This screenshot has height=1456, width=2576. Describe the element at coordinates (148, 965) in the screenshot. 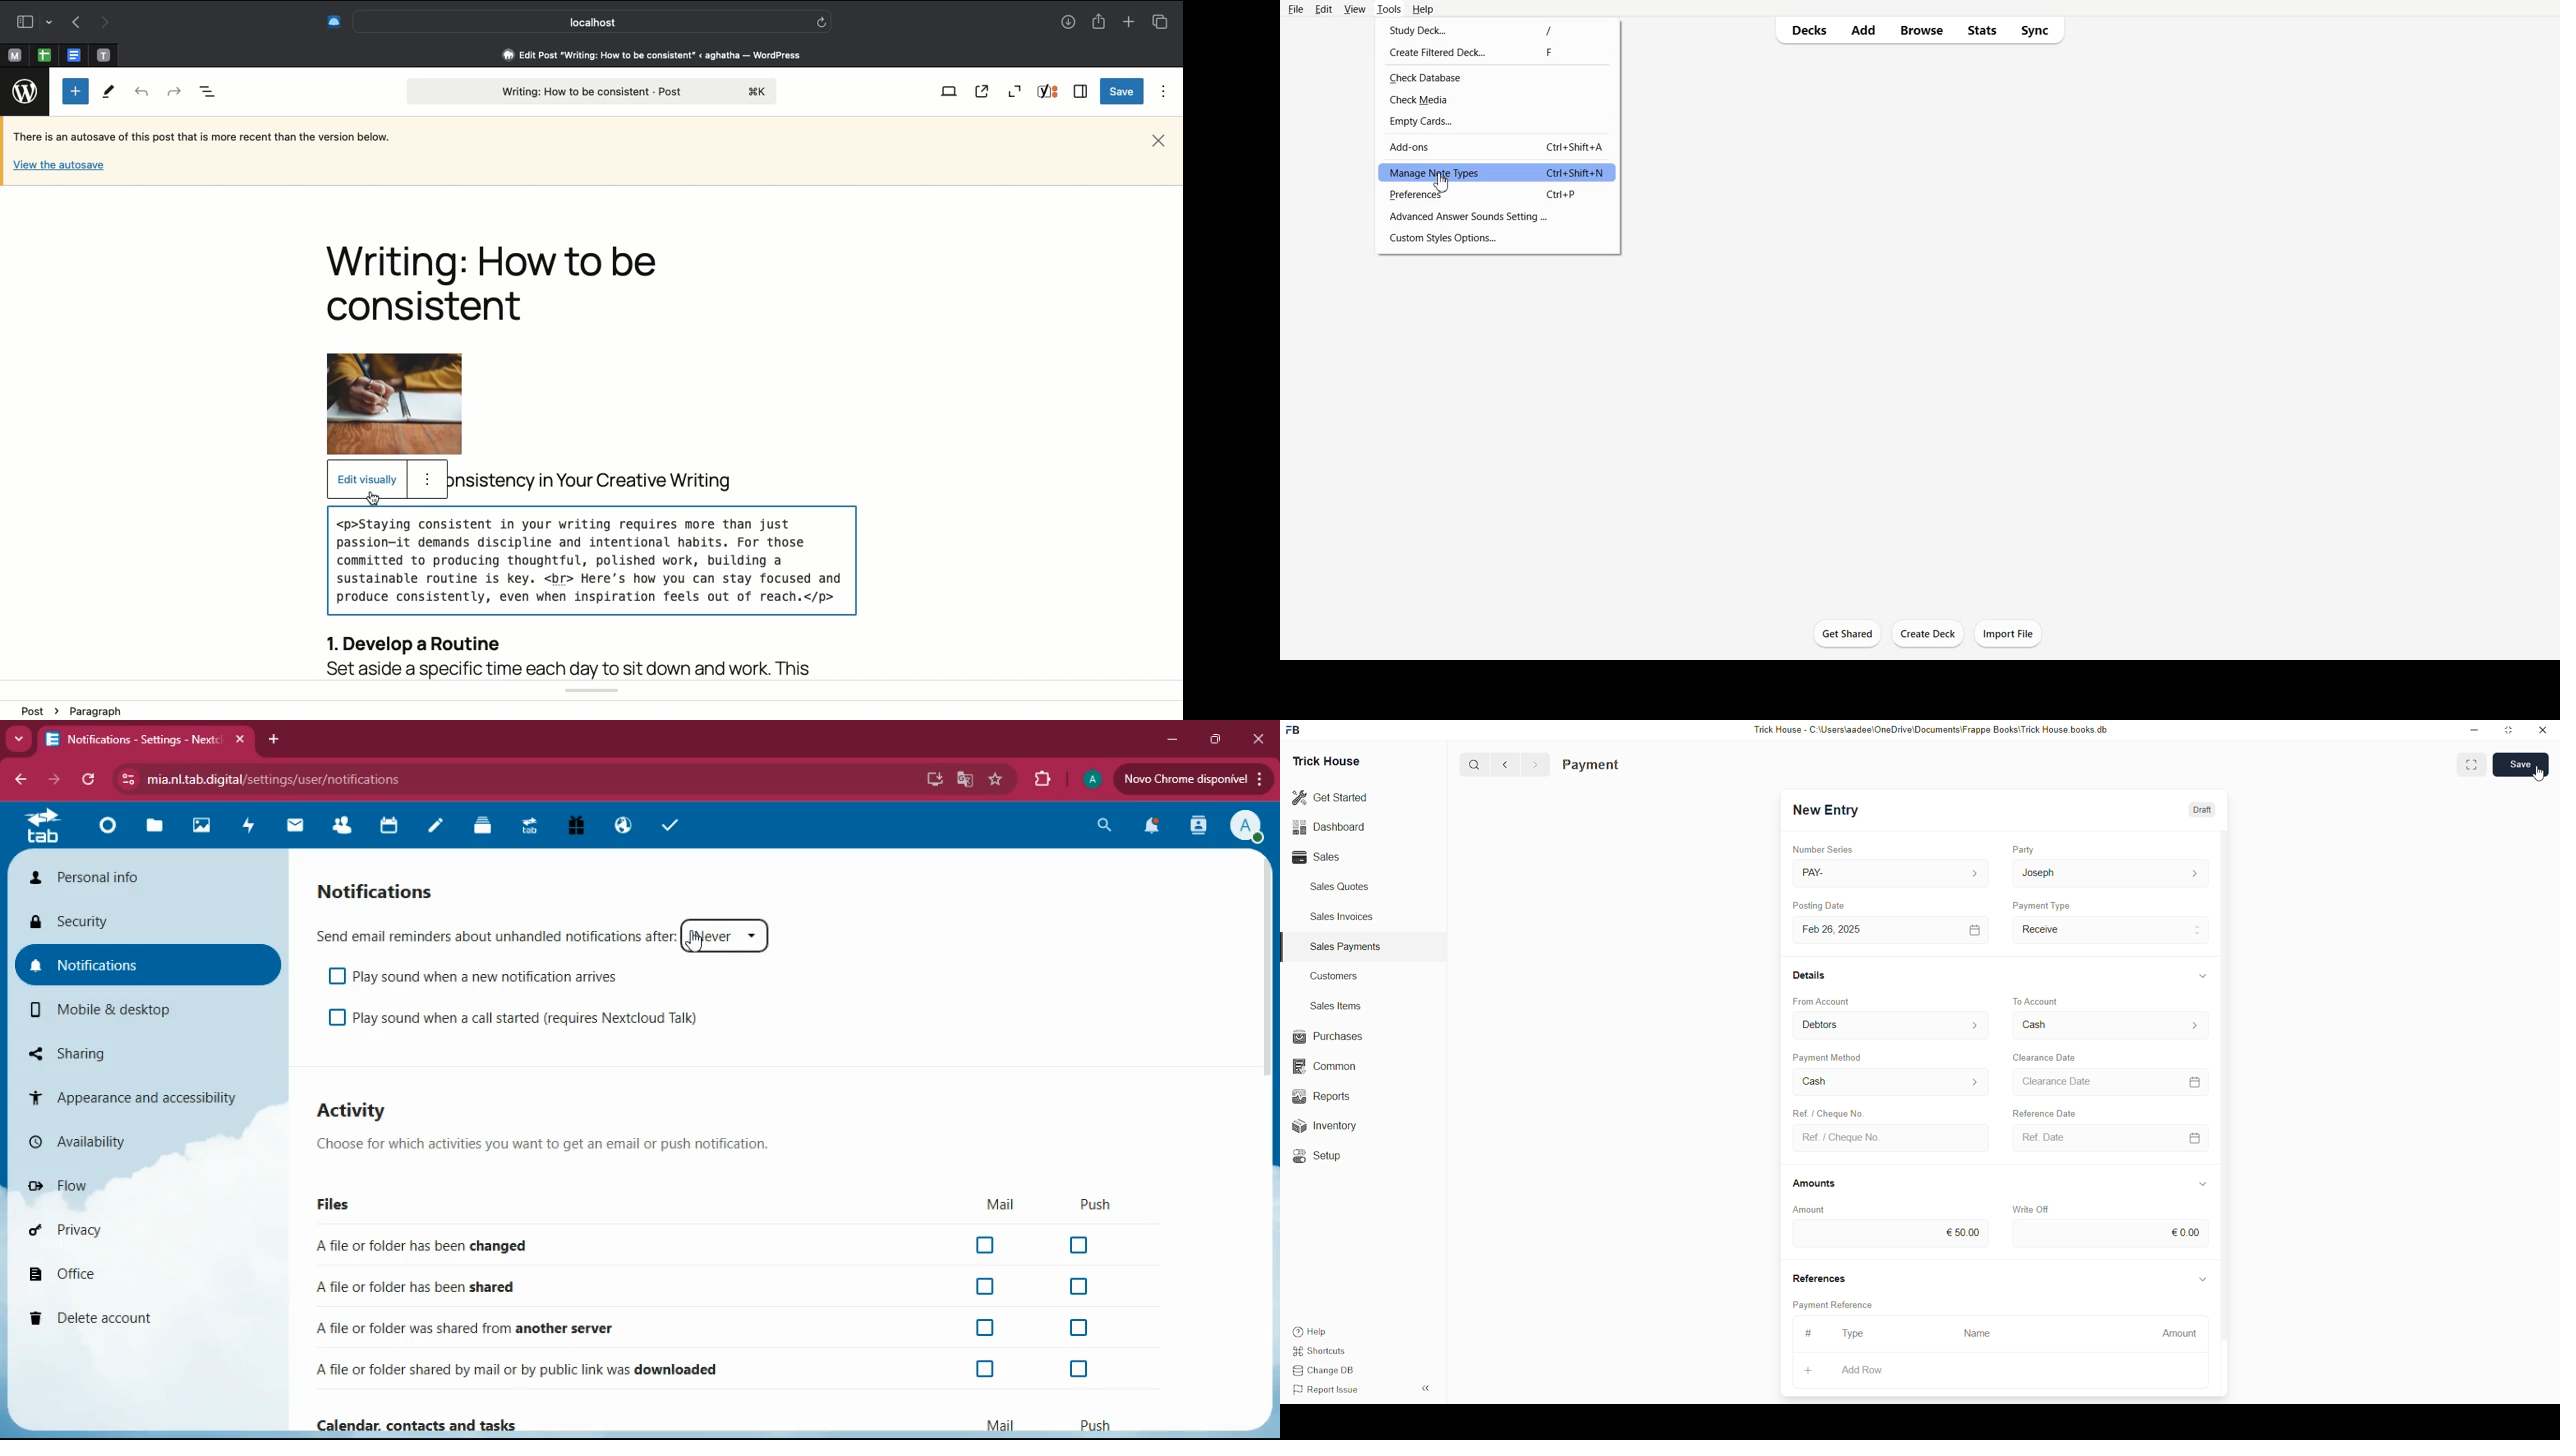

I see `notifications` at that location.